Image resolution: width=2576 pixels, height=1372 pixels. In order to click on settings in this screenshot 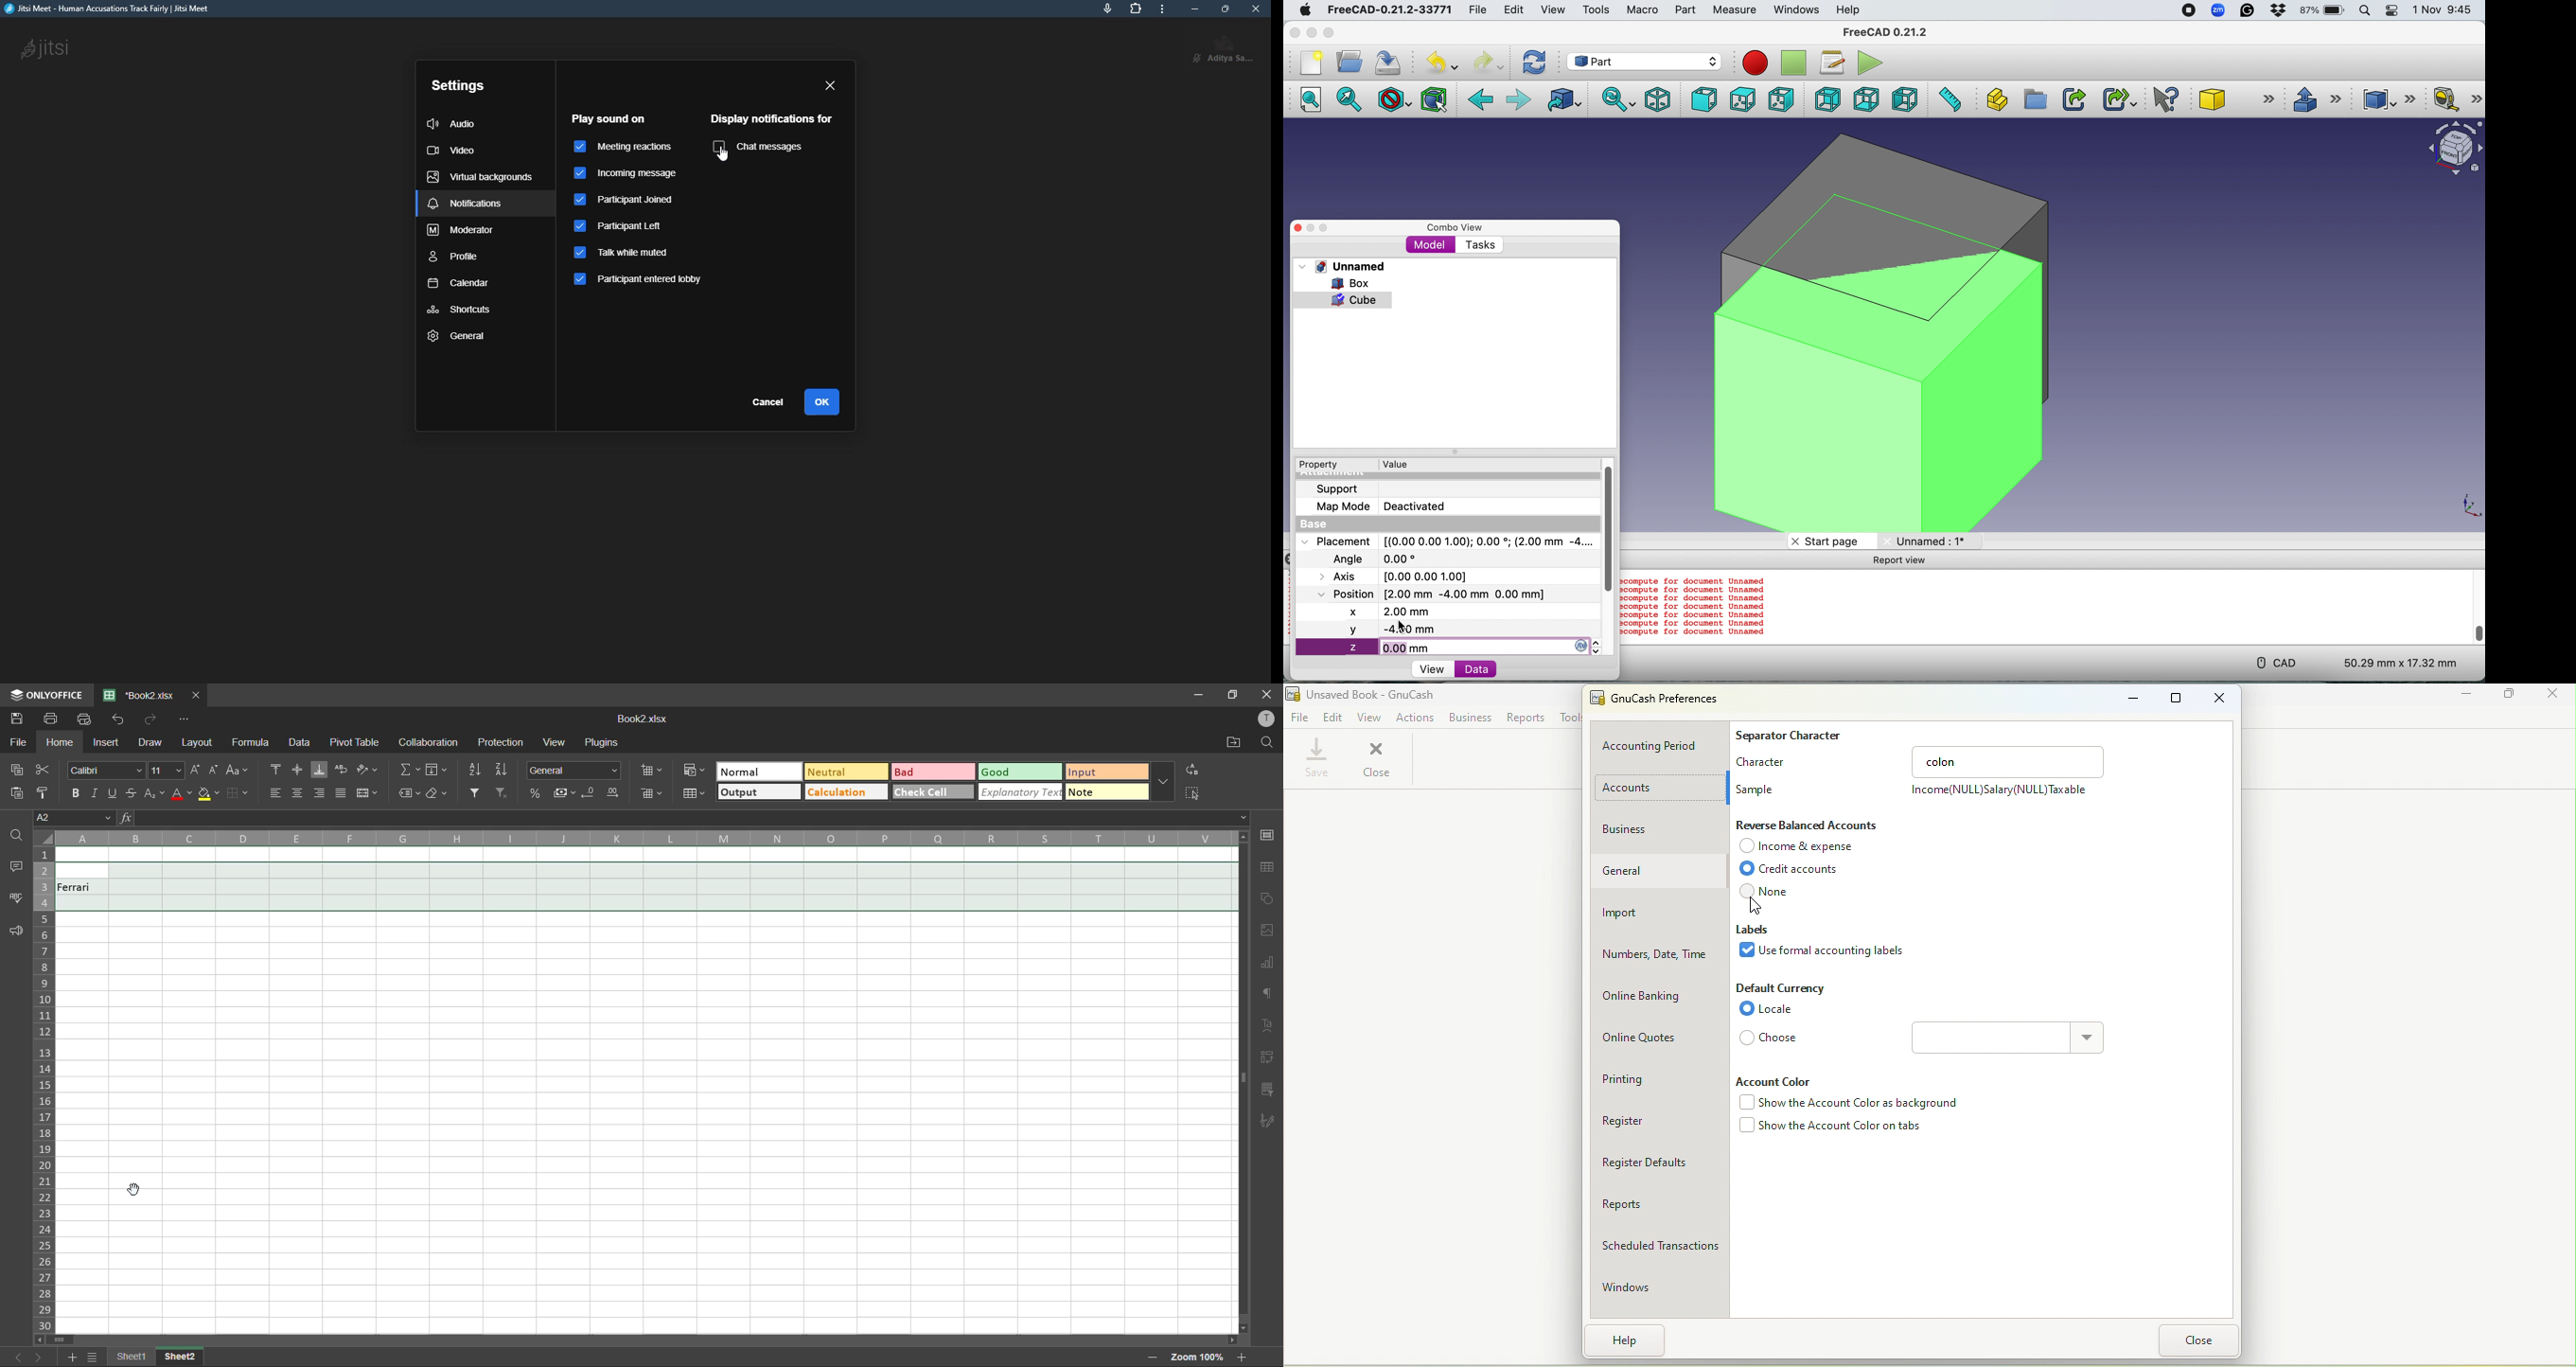, I will do `click(458, 85)`.